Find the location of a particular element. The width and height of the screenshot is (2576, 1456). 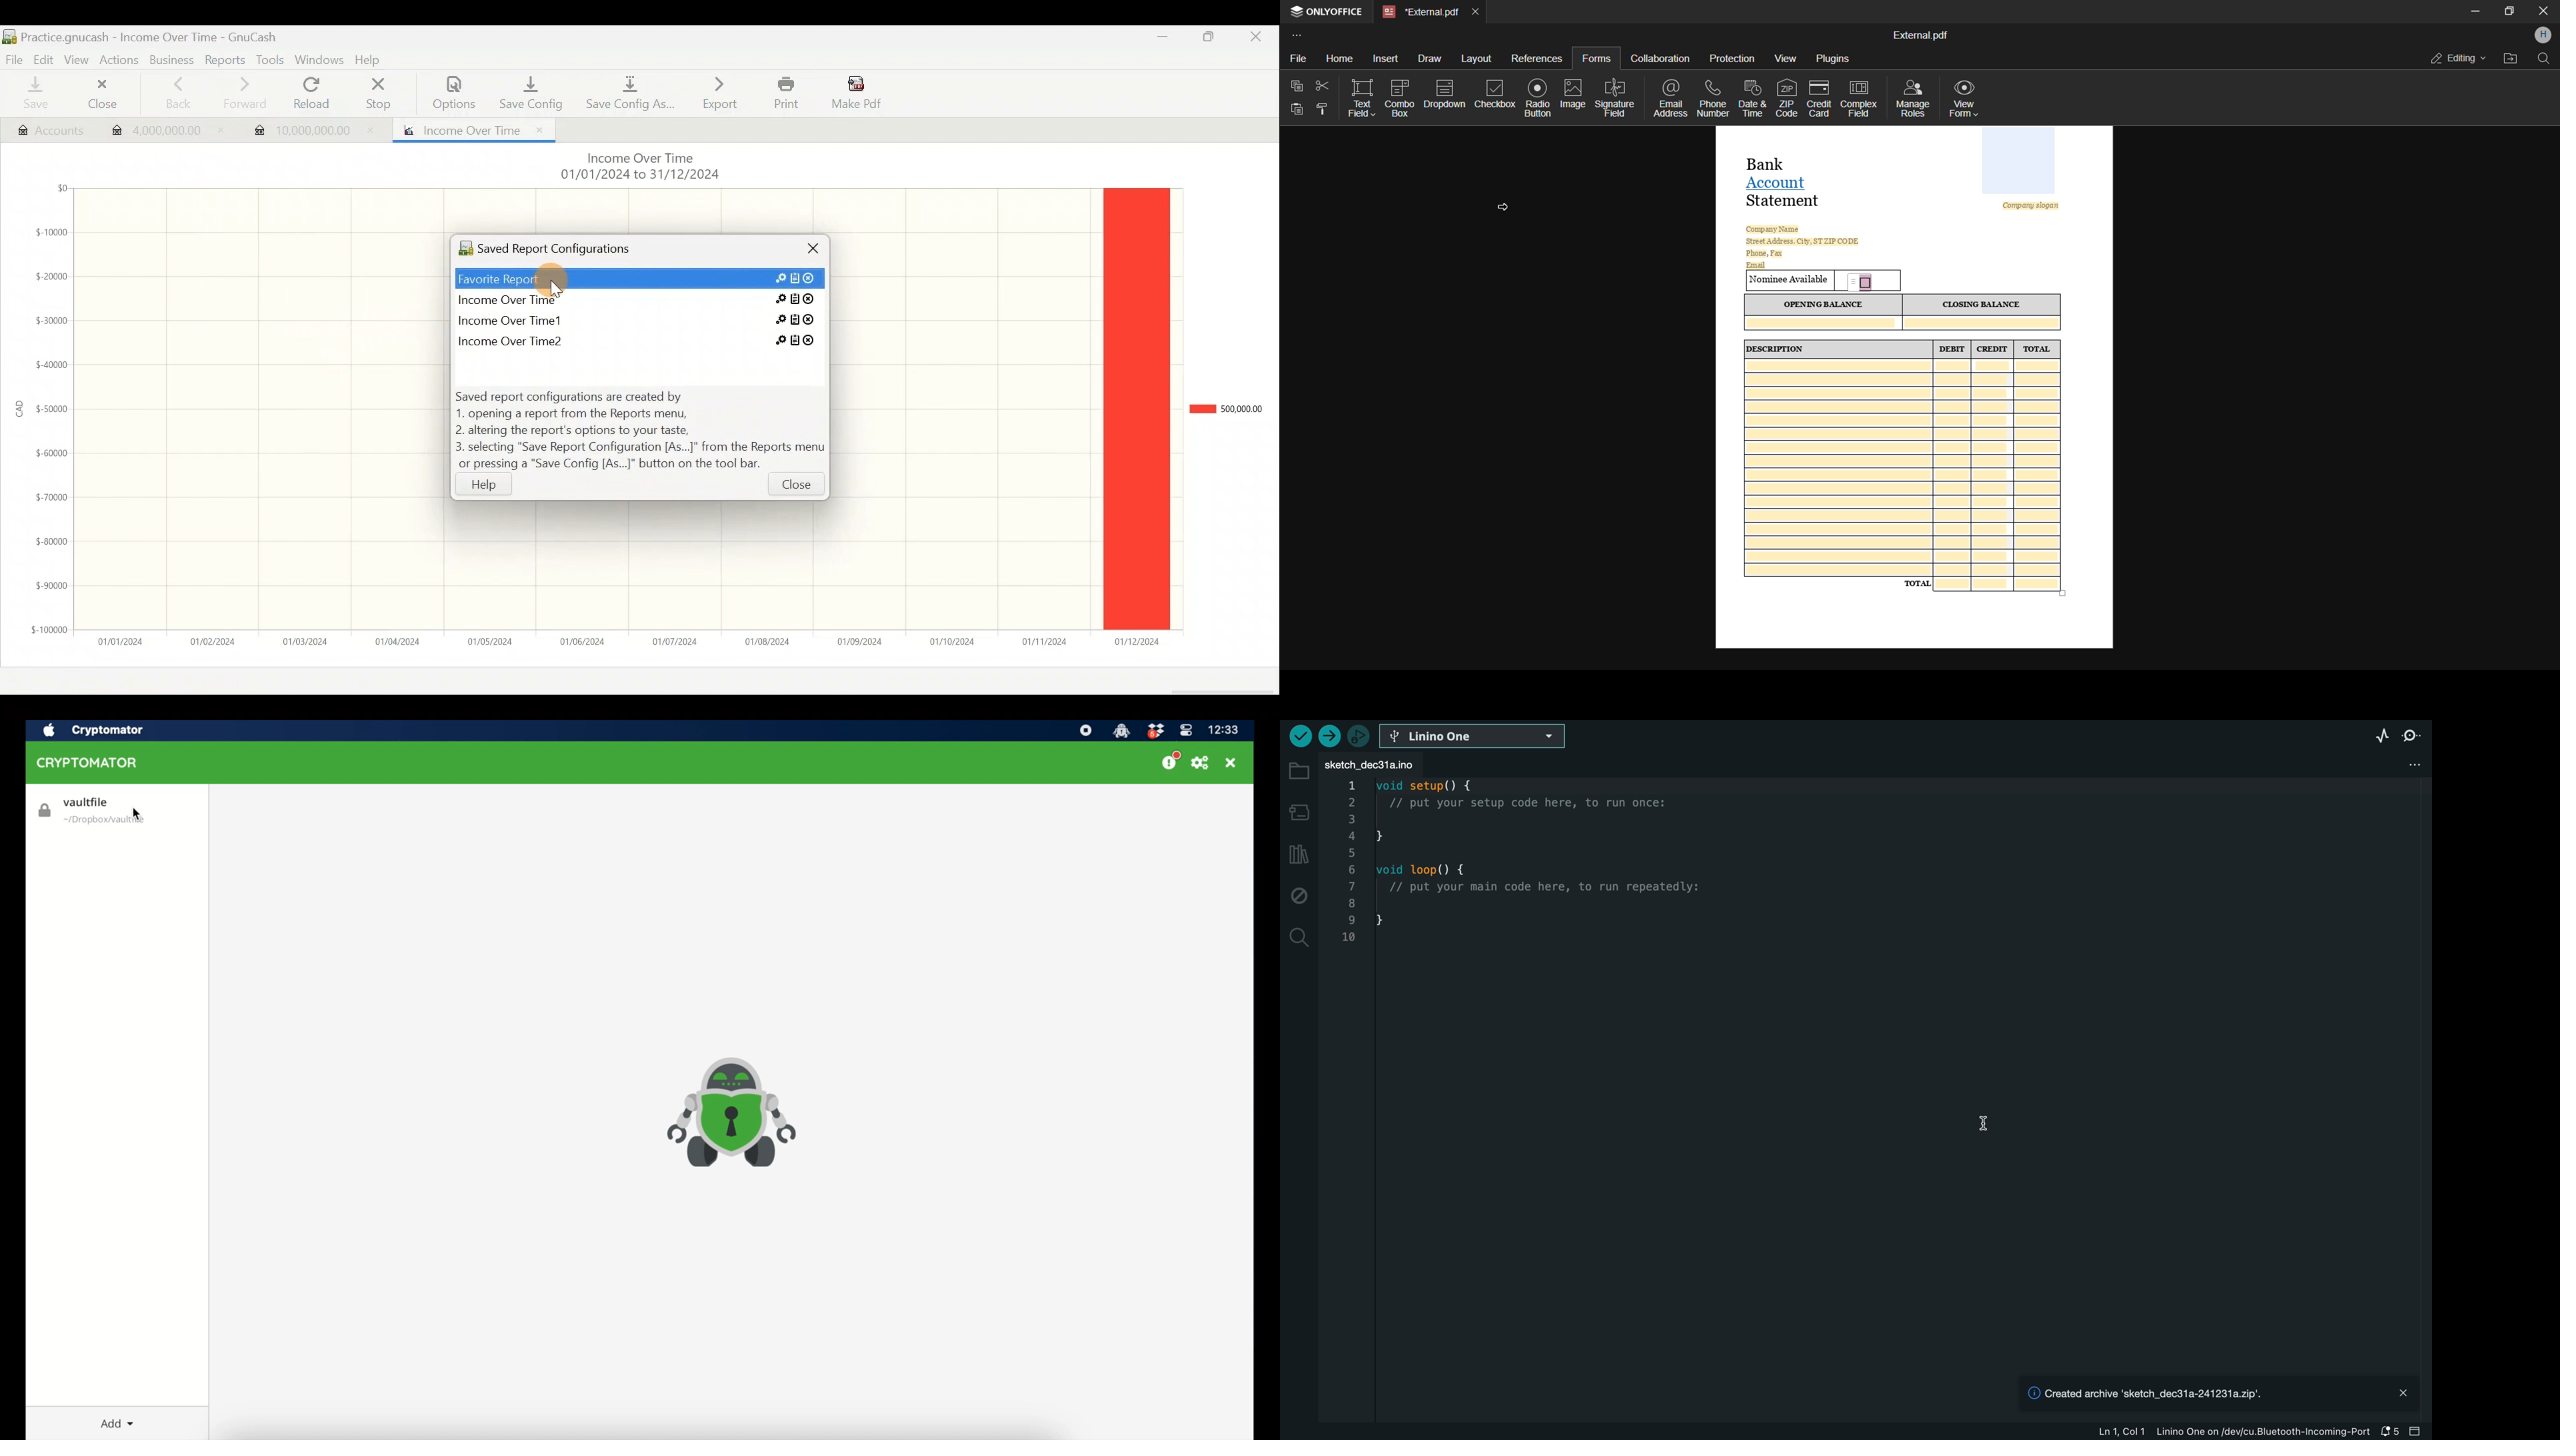

cryptomator is located at coordinates (107, 731).